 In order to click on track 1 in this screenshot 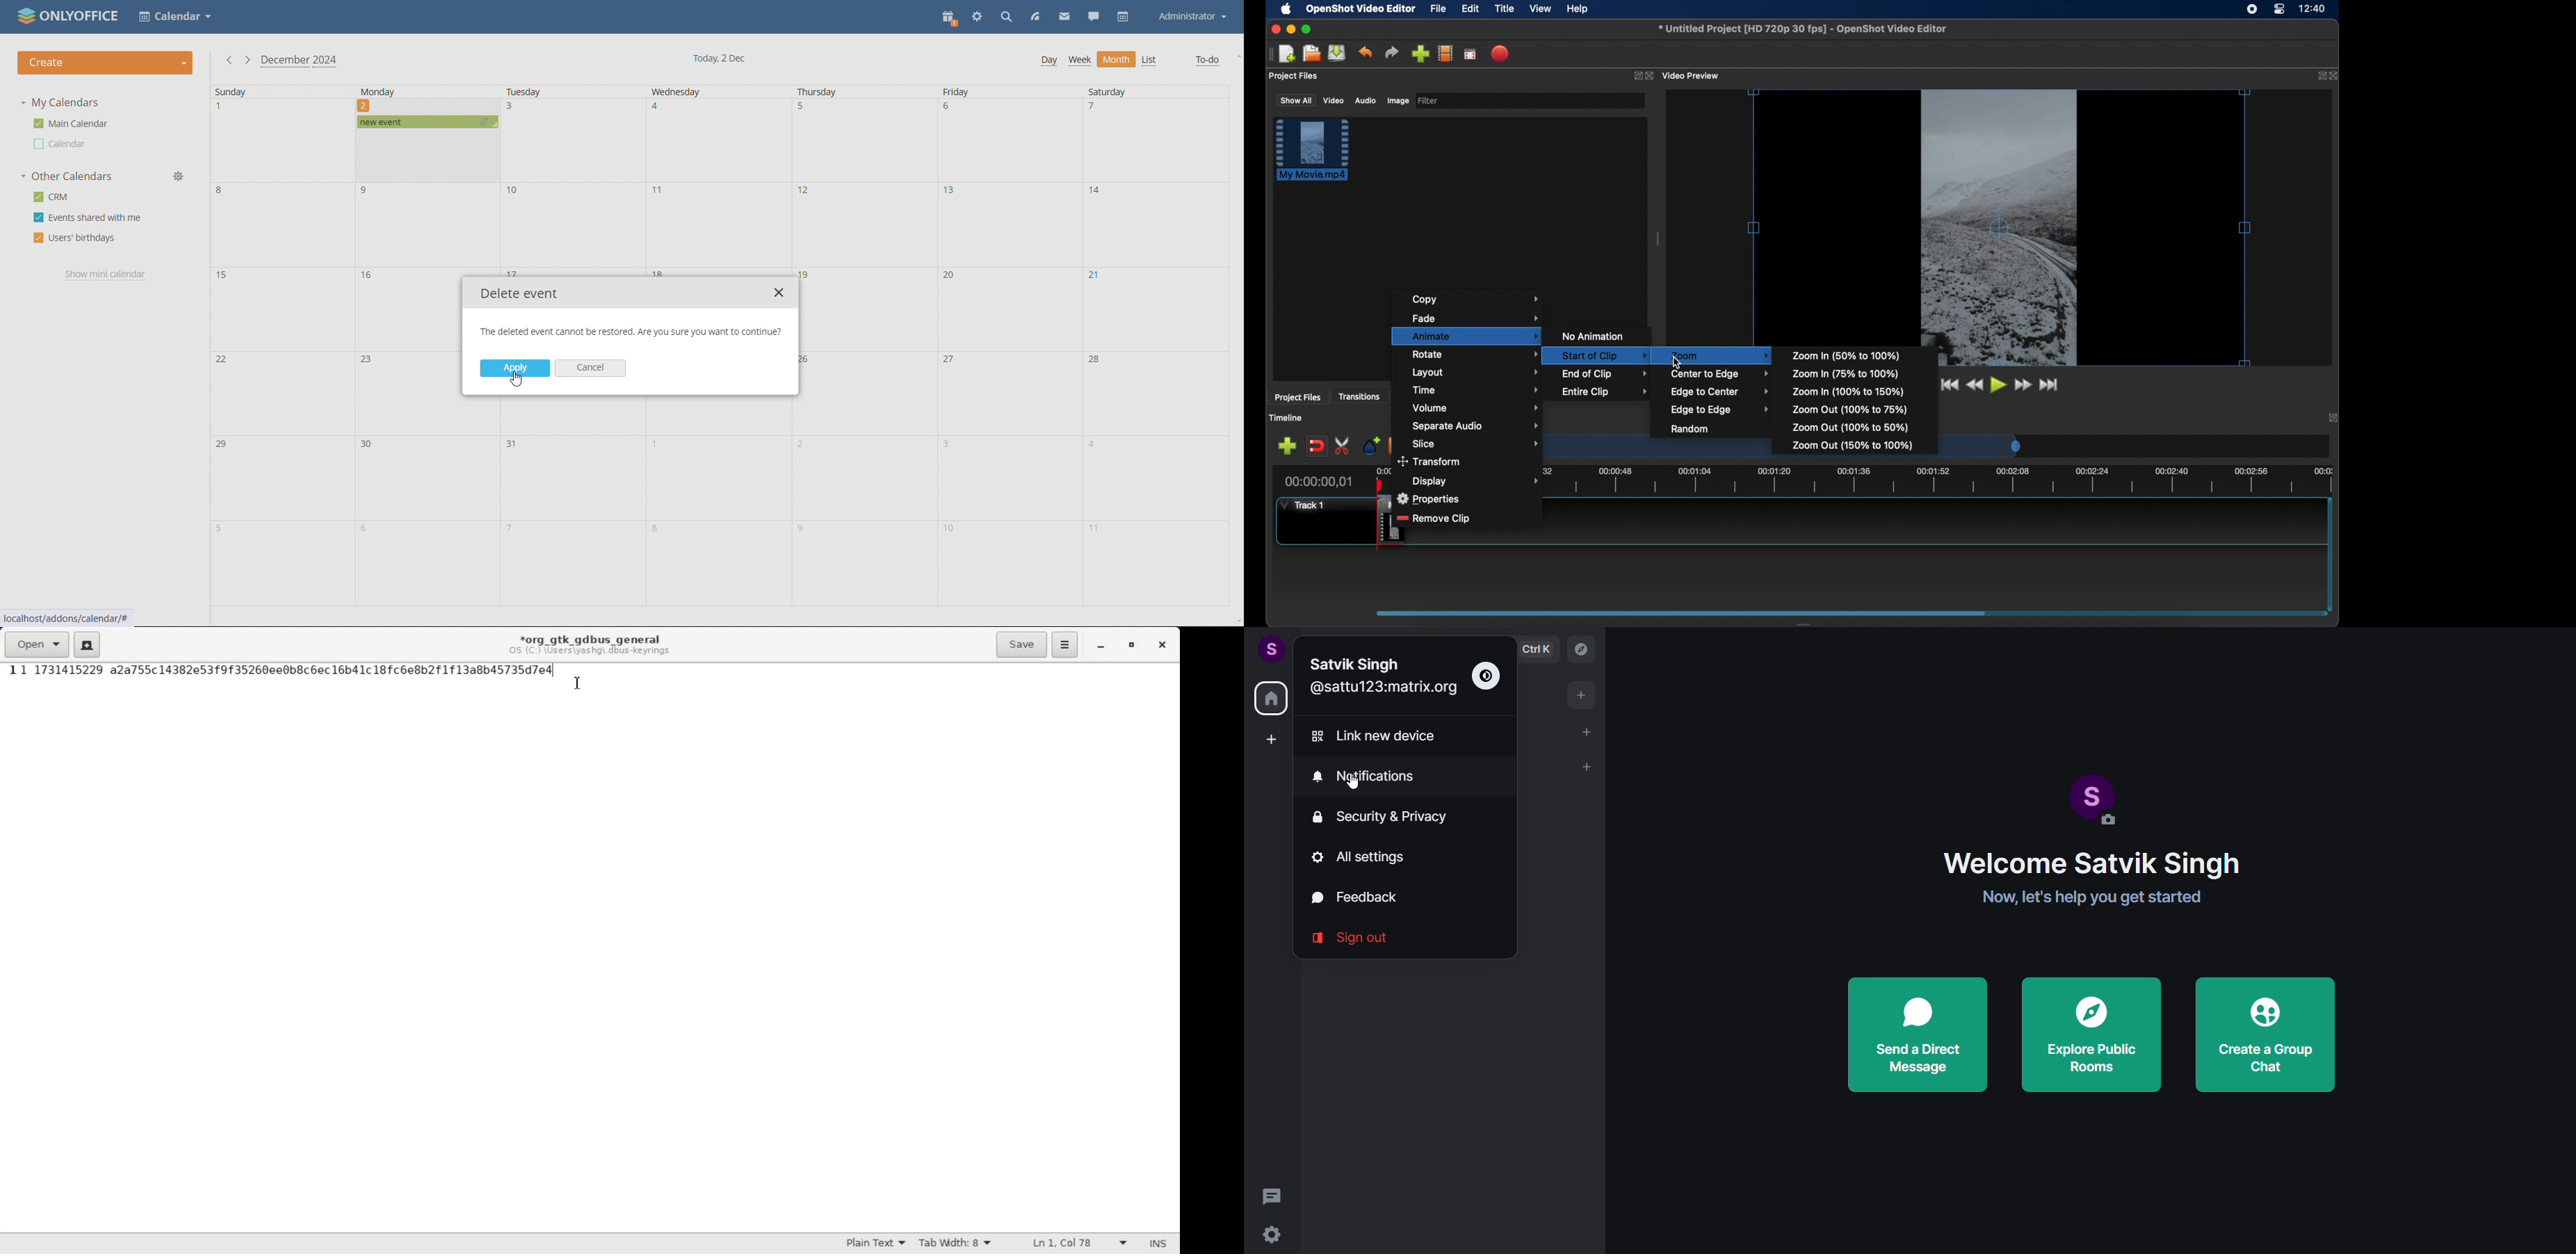, I will do `click(1301, 505)`.